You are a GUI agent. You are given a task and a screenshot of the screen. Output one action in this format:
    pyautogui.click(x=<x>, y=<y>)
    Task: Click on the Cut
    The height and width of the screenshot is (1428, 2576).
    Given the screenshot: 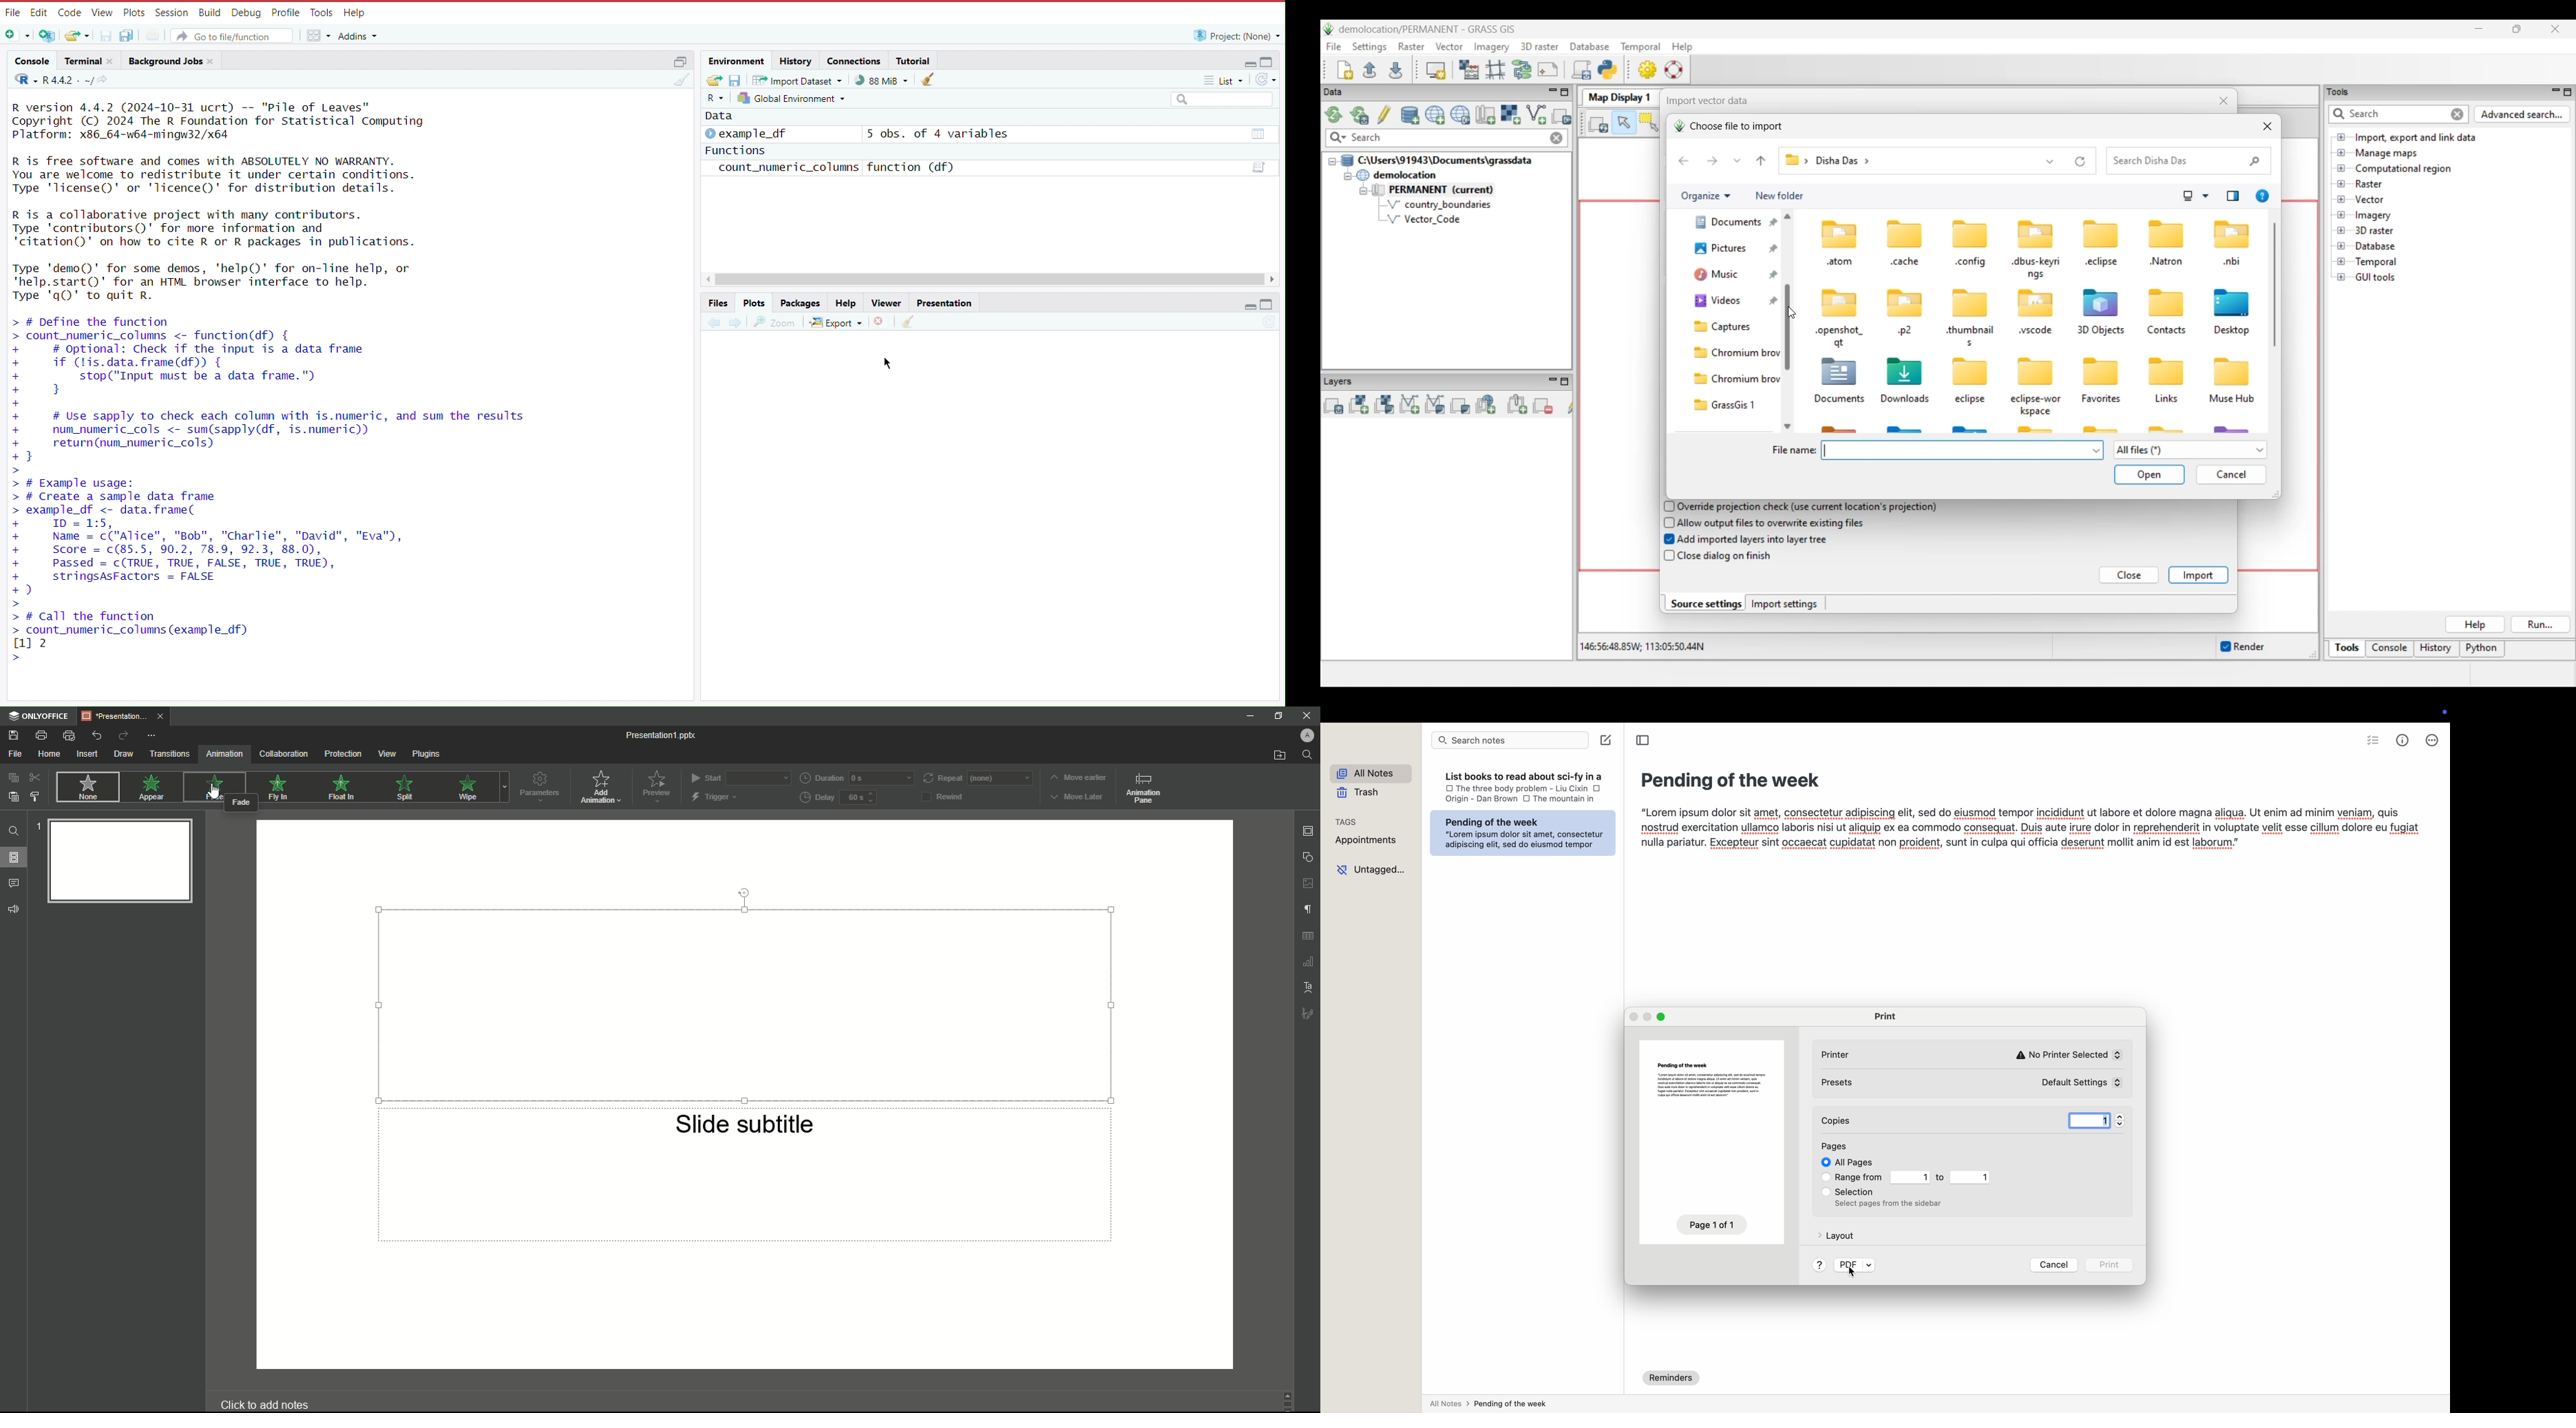 What is the action you would take?
    pyautogui.click(x=32, y=778)
    